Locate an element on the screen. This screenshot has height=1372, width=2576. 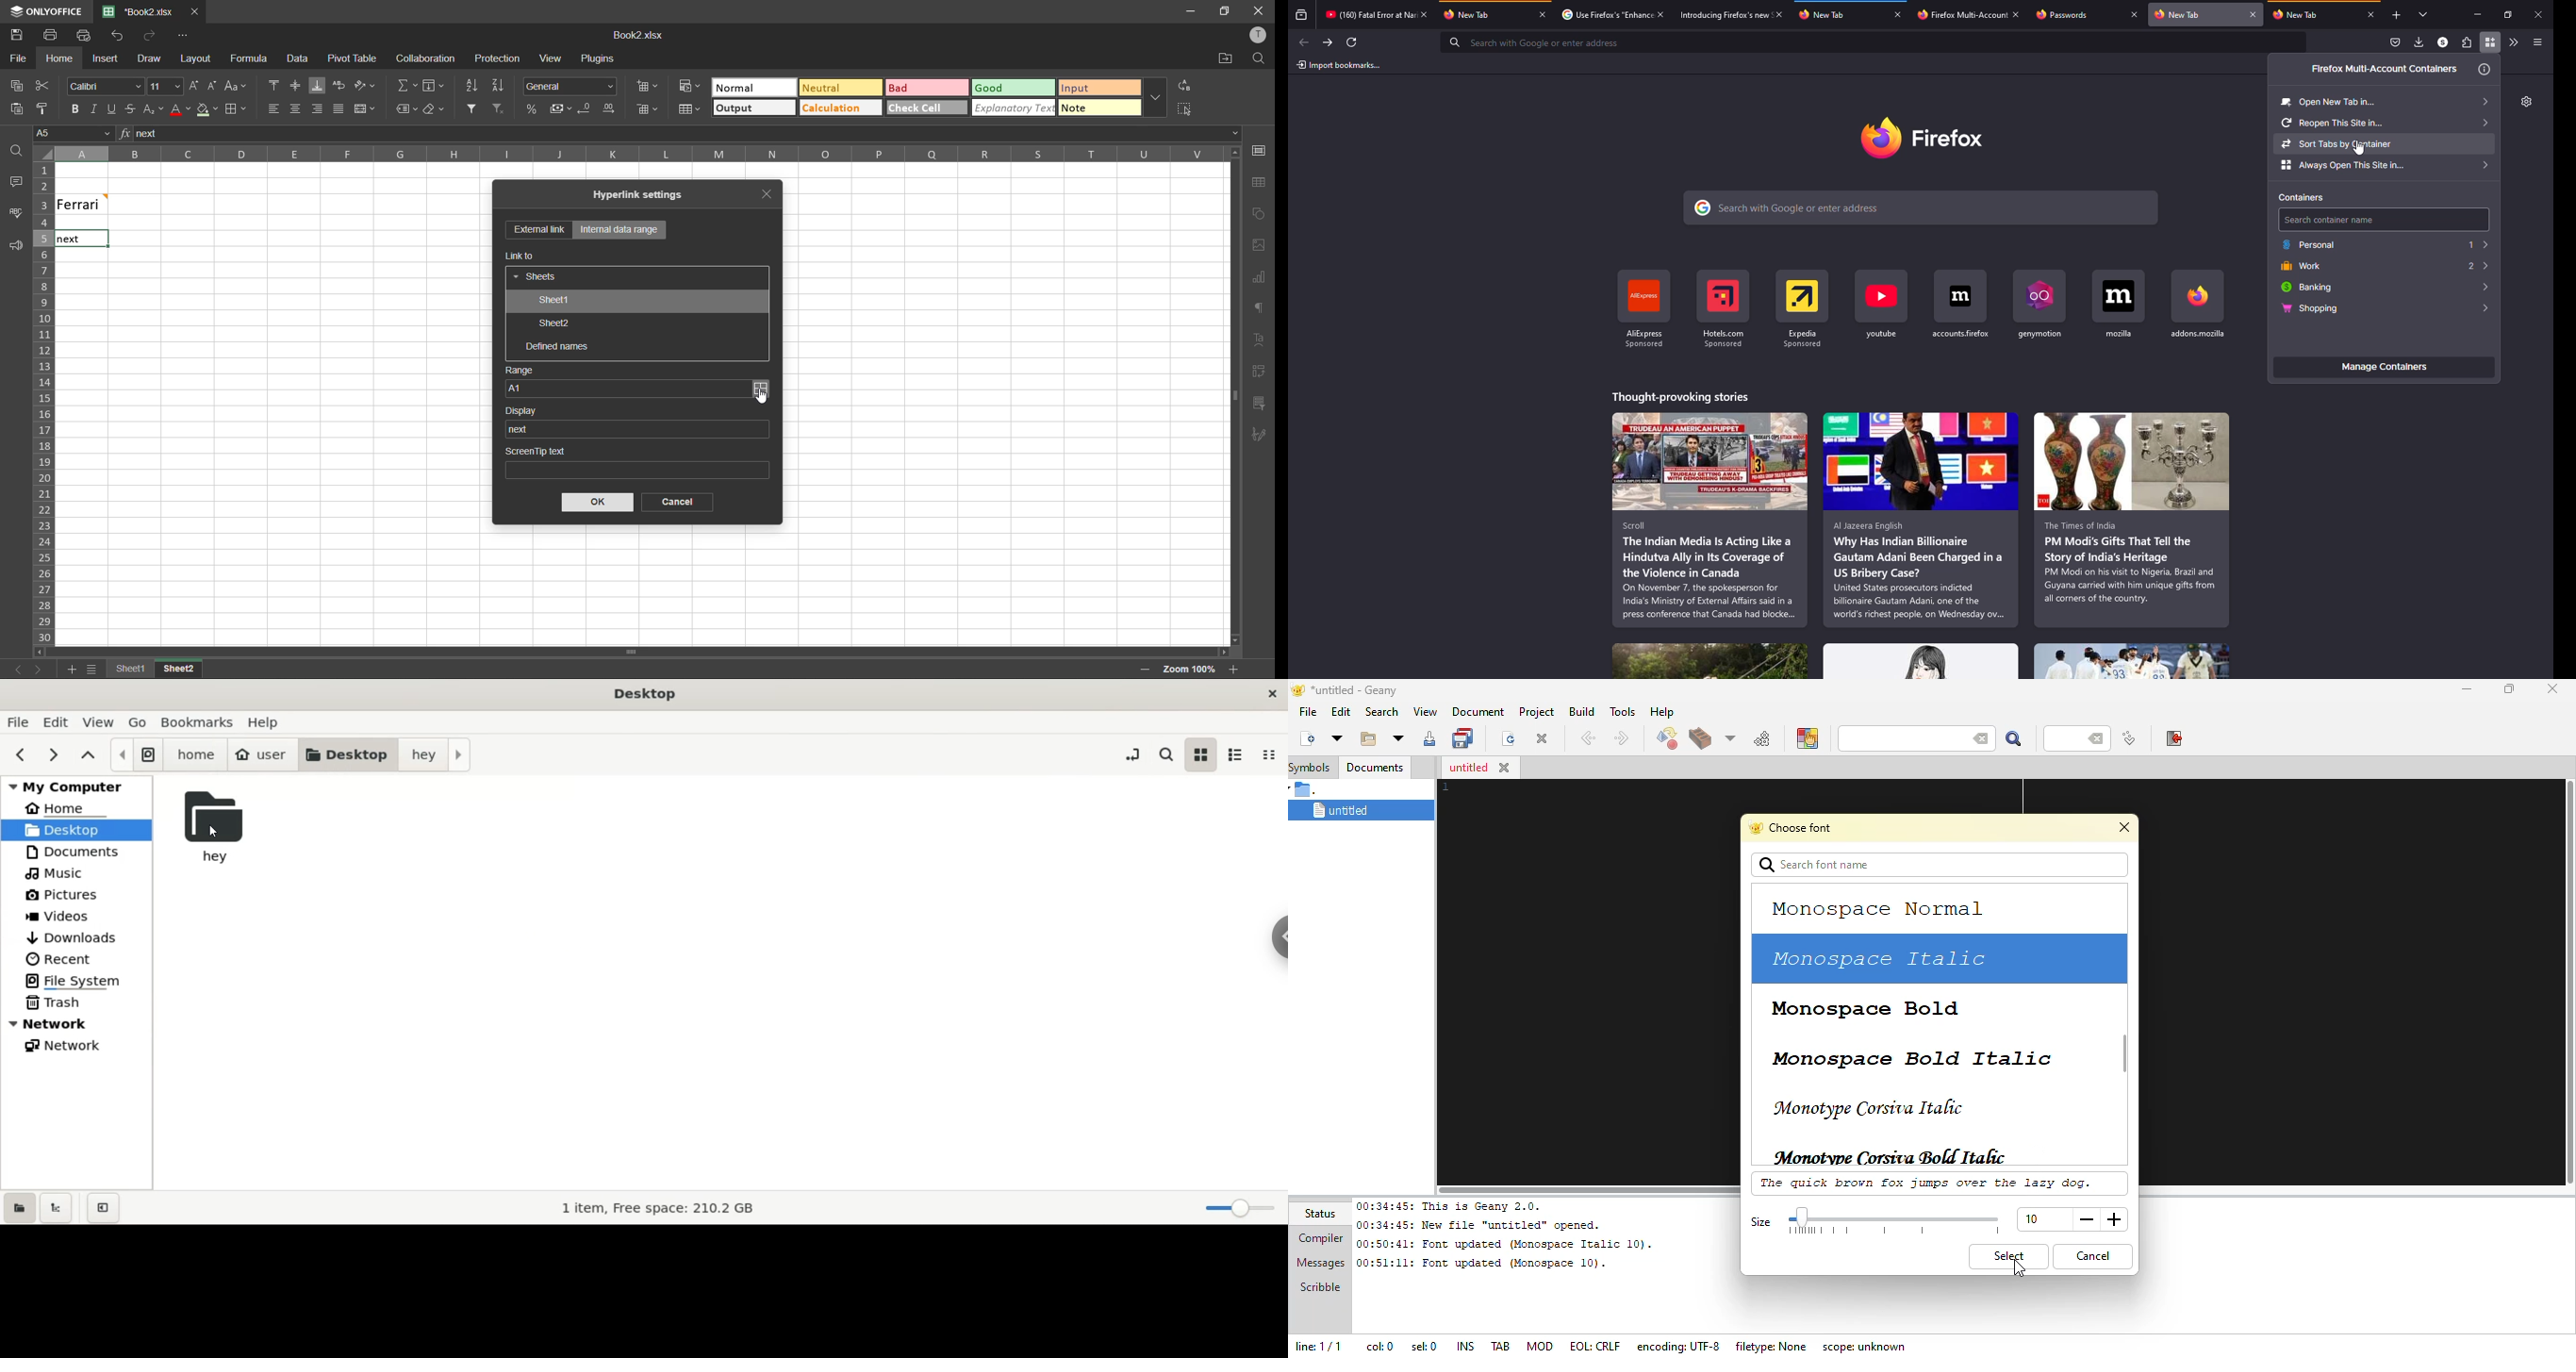
pivot table is located at coordinates (1259, 371).